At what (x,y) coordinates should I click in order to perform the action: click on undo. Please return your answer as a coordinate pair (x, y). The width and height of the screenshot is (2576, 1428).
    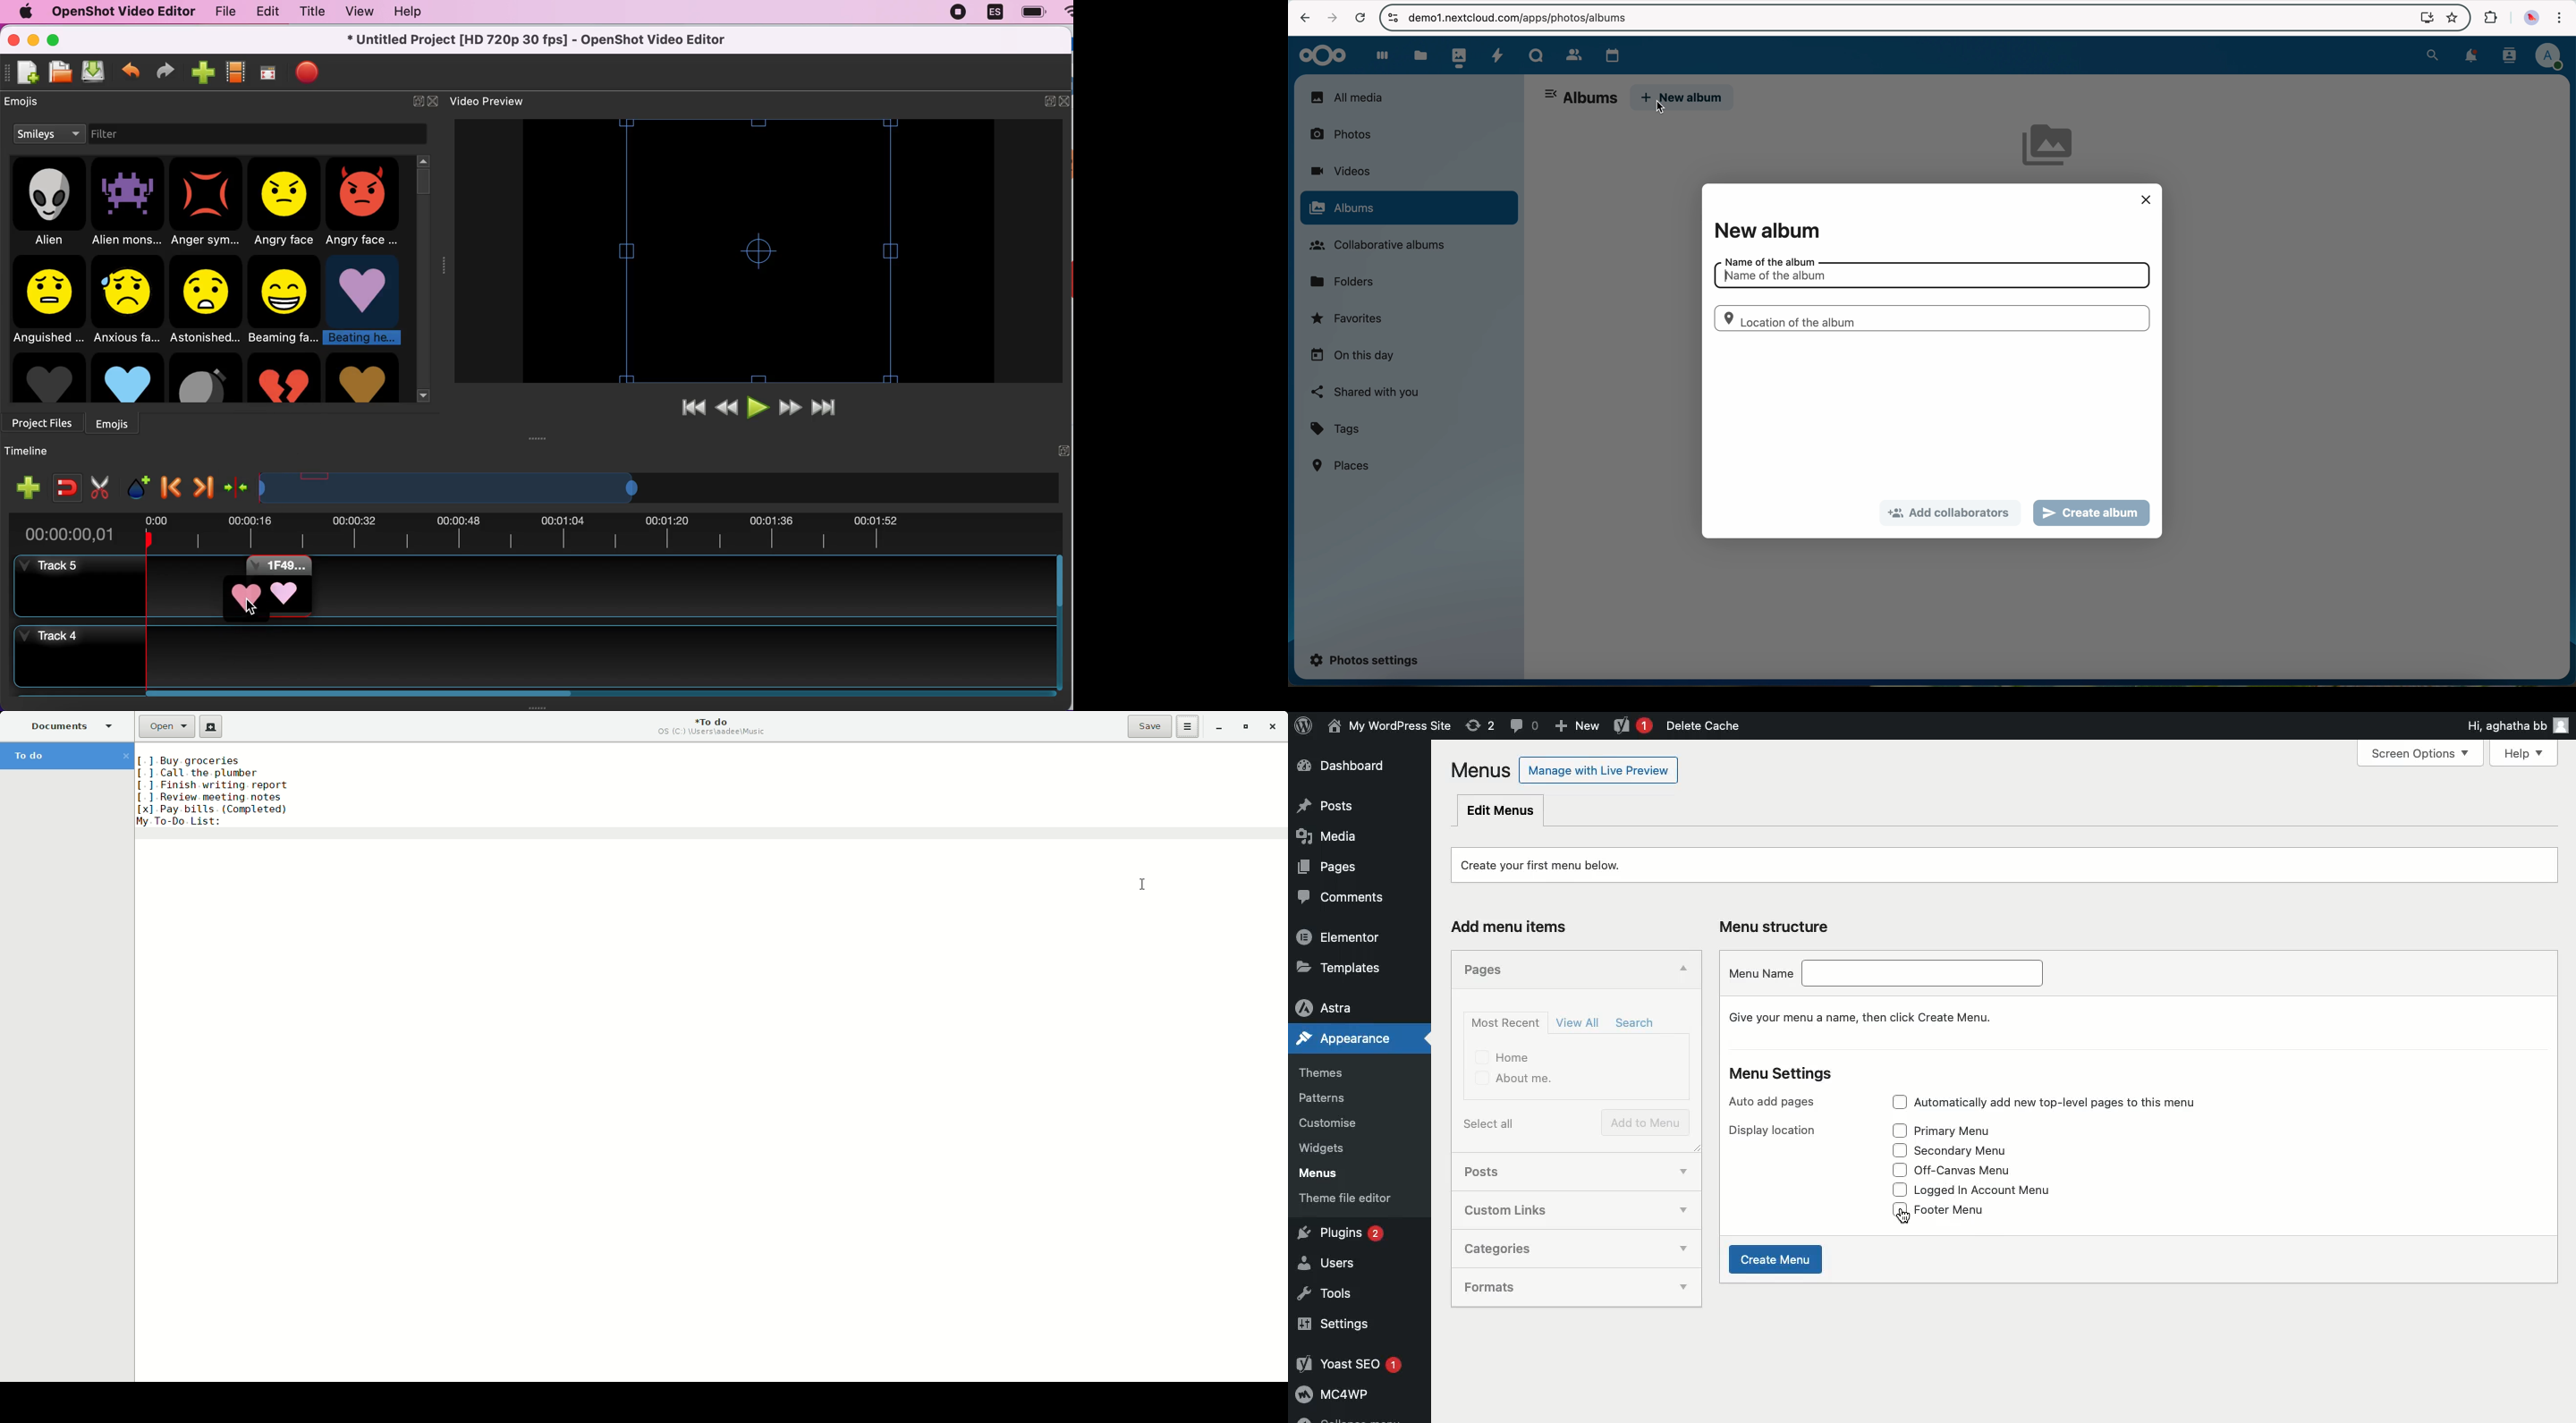
    Looking at the image, I should click on (131, 68).